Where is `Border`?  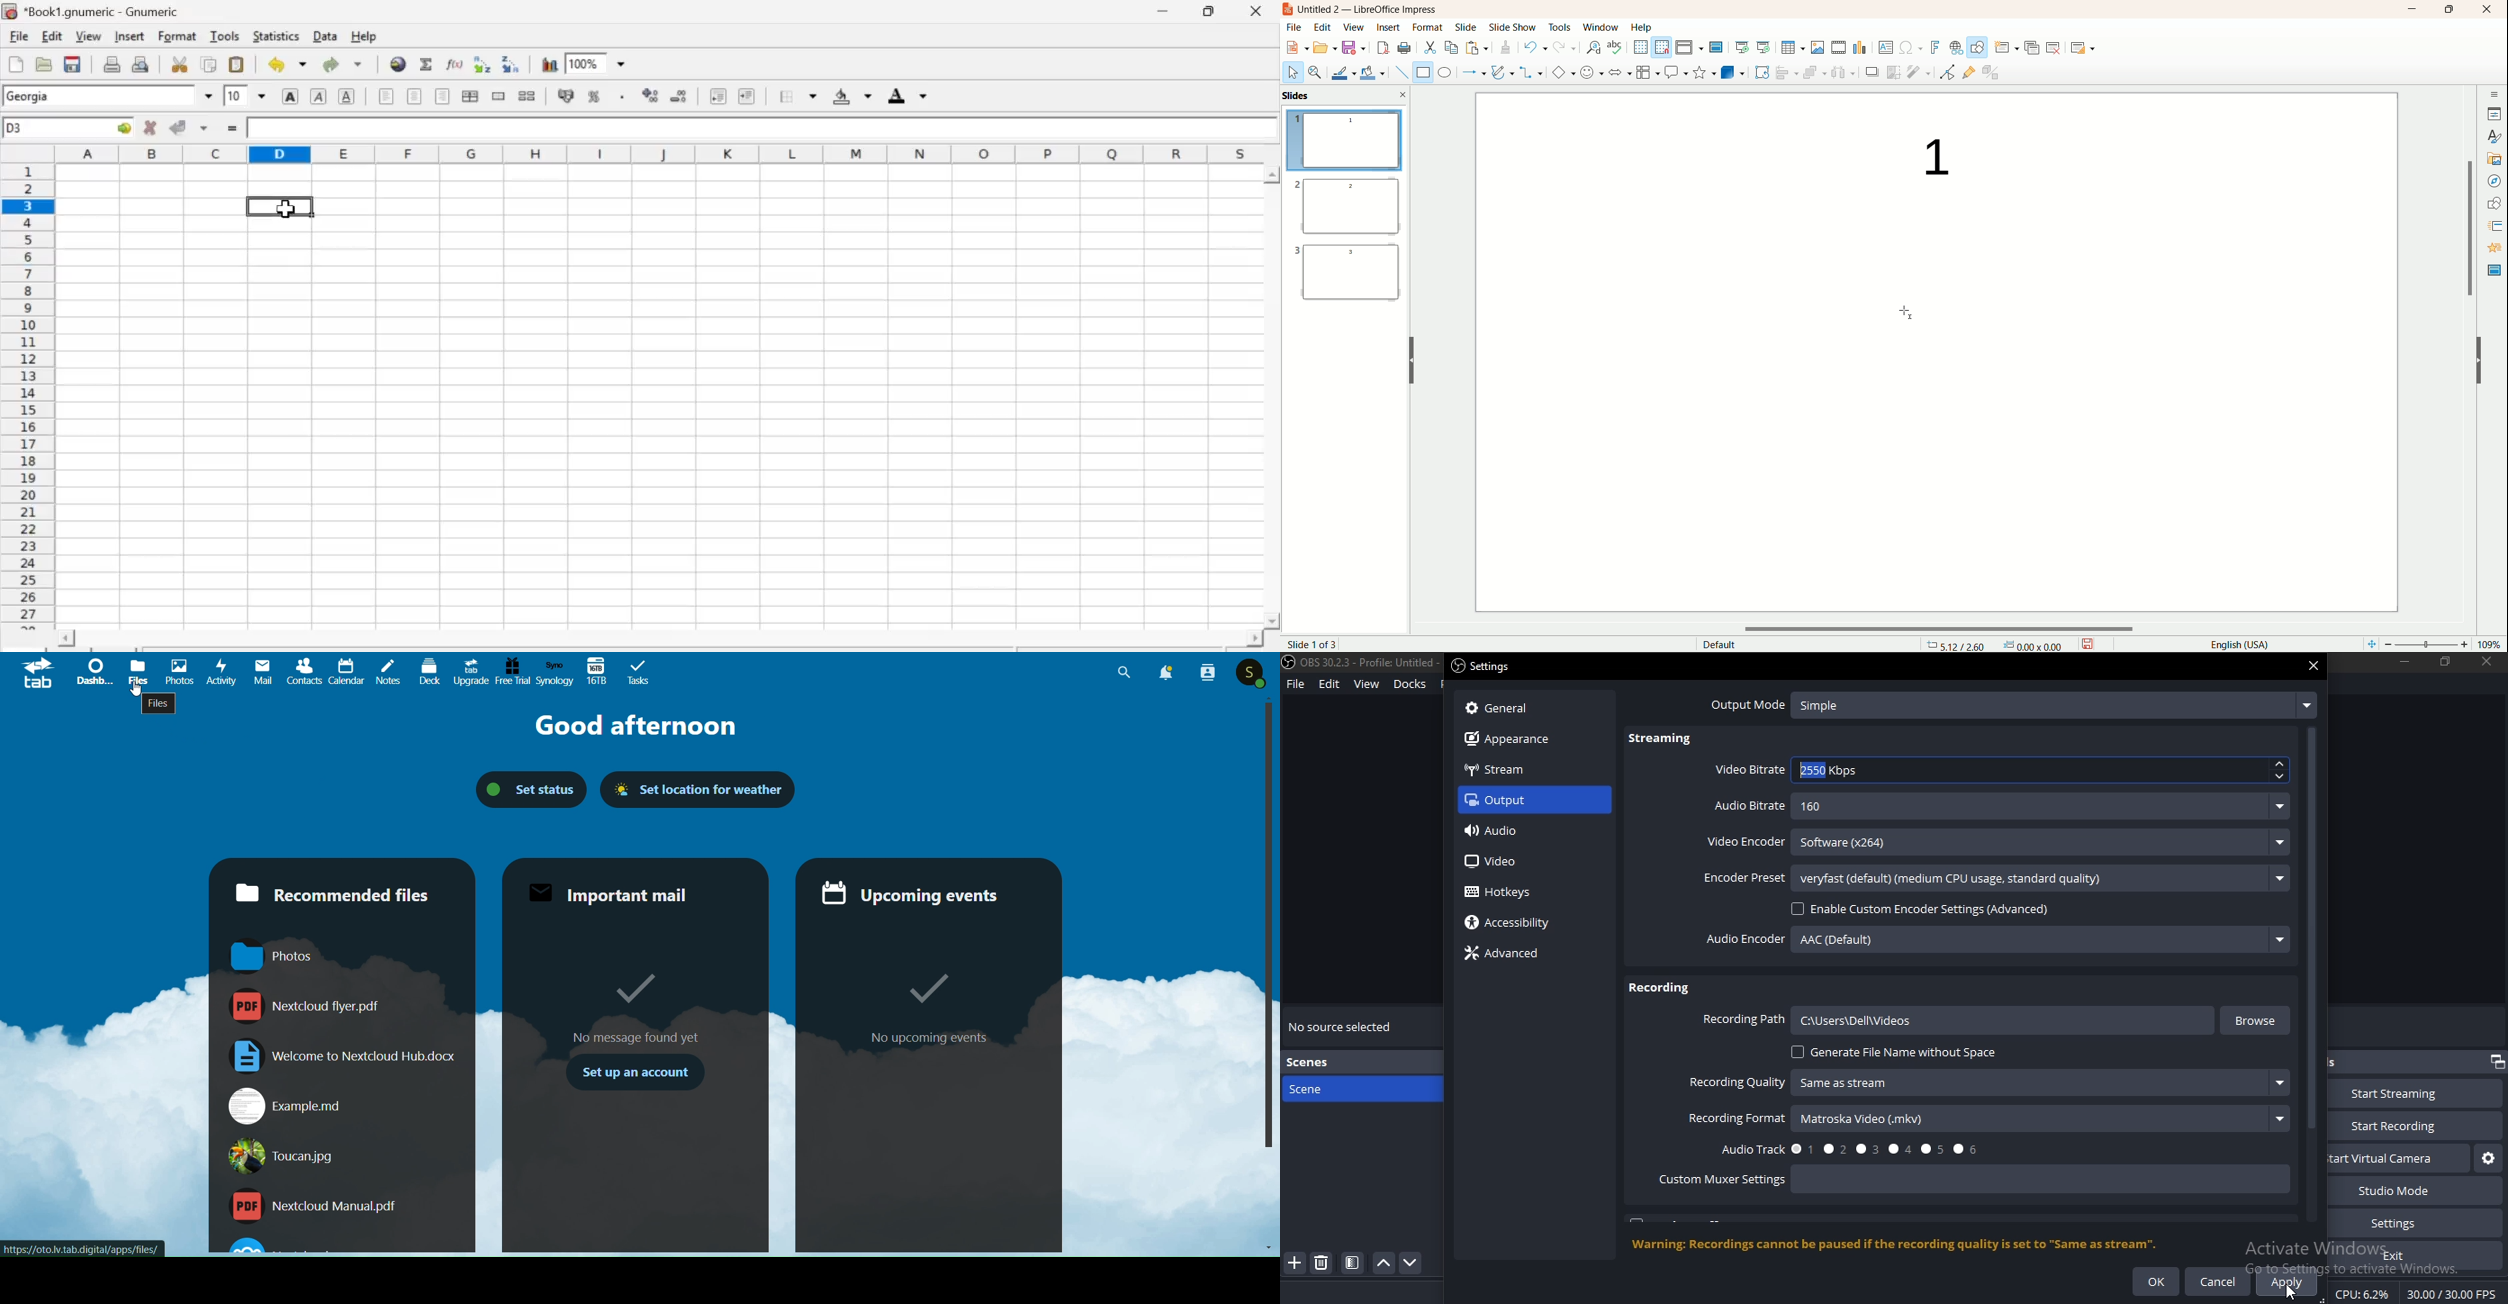 Border is located at coordinates (798, 97).